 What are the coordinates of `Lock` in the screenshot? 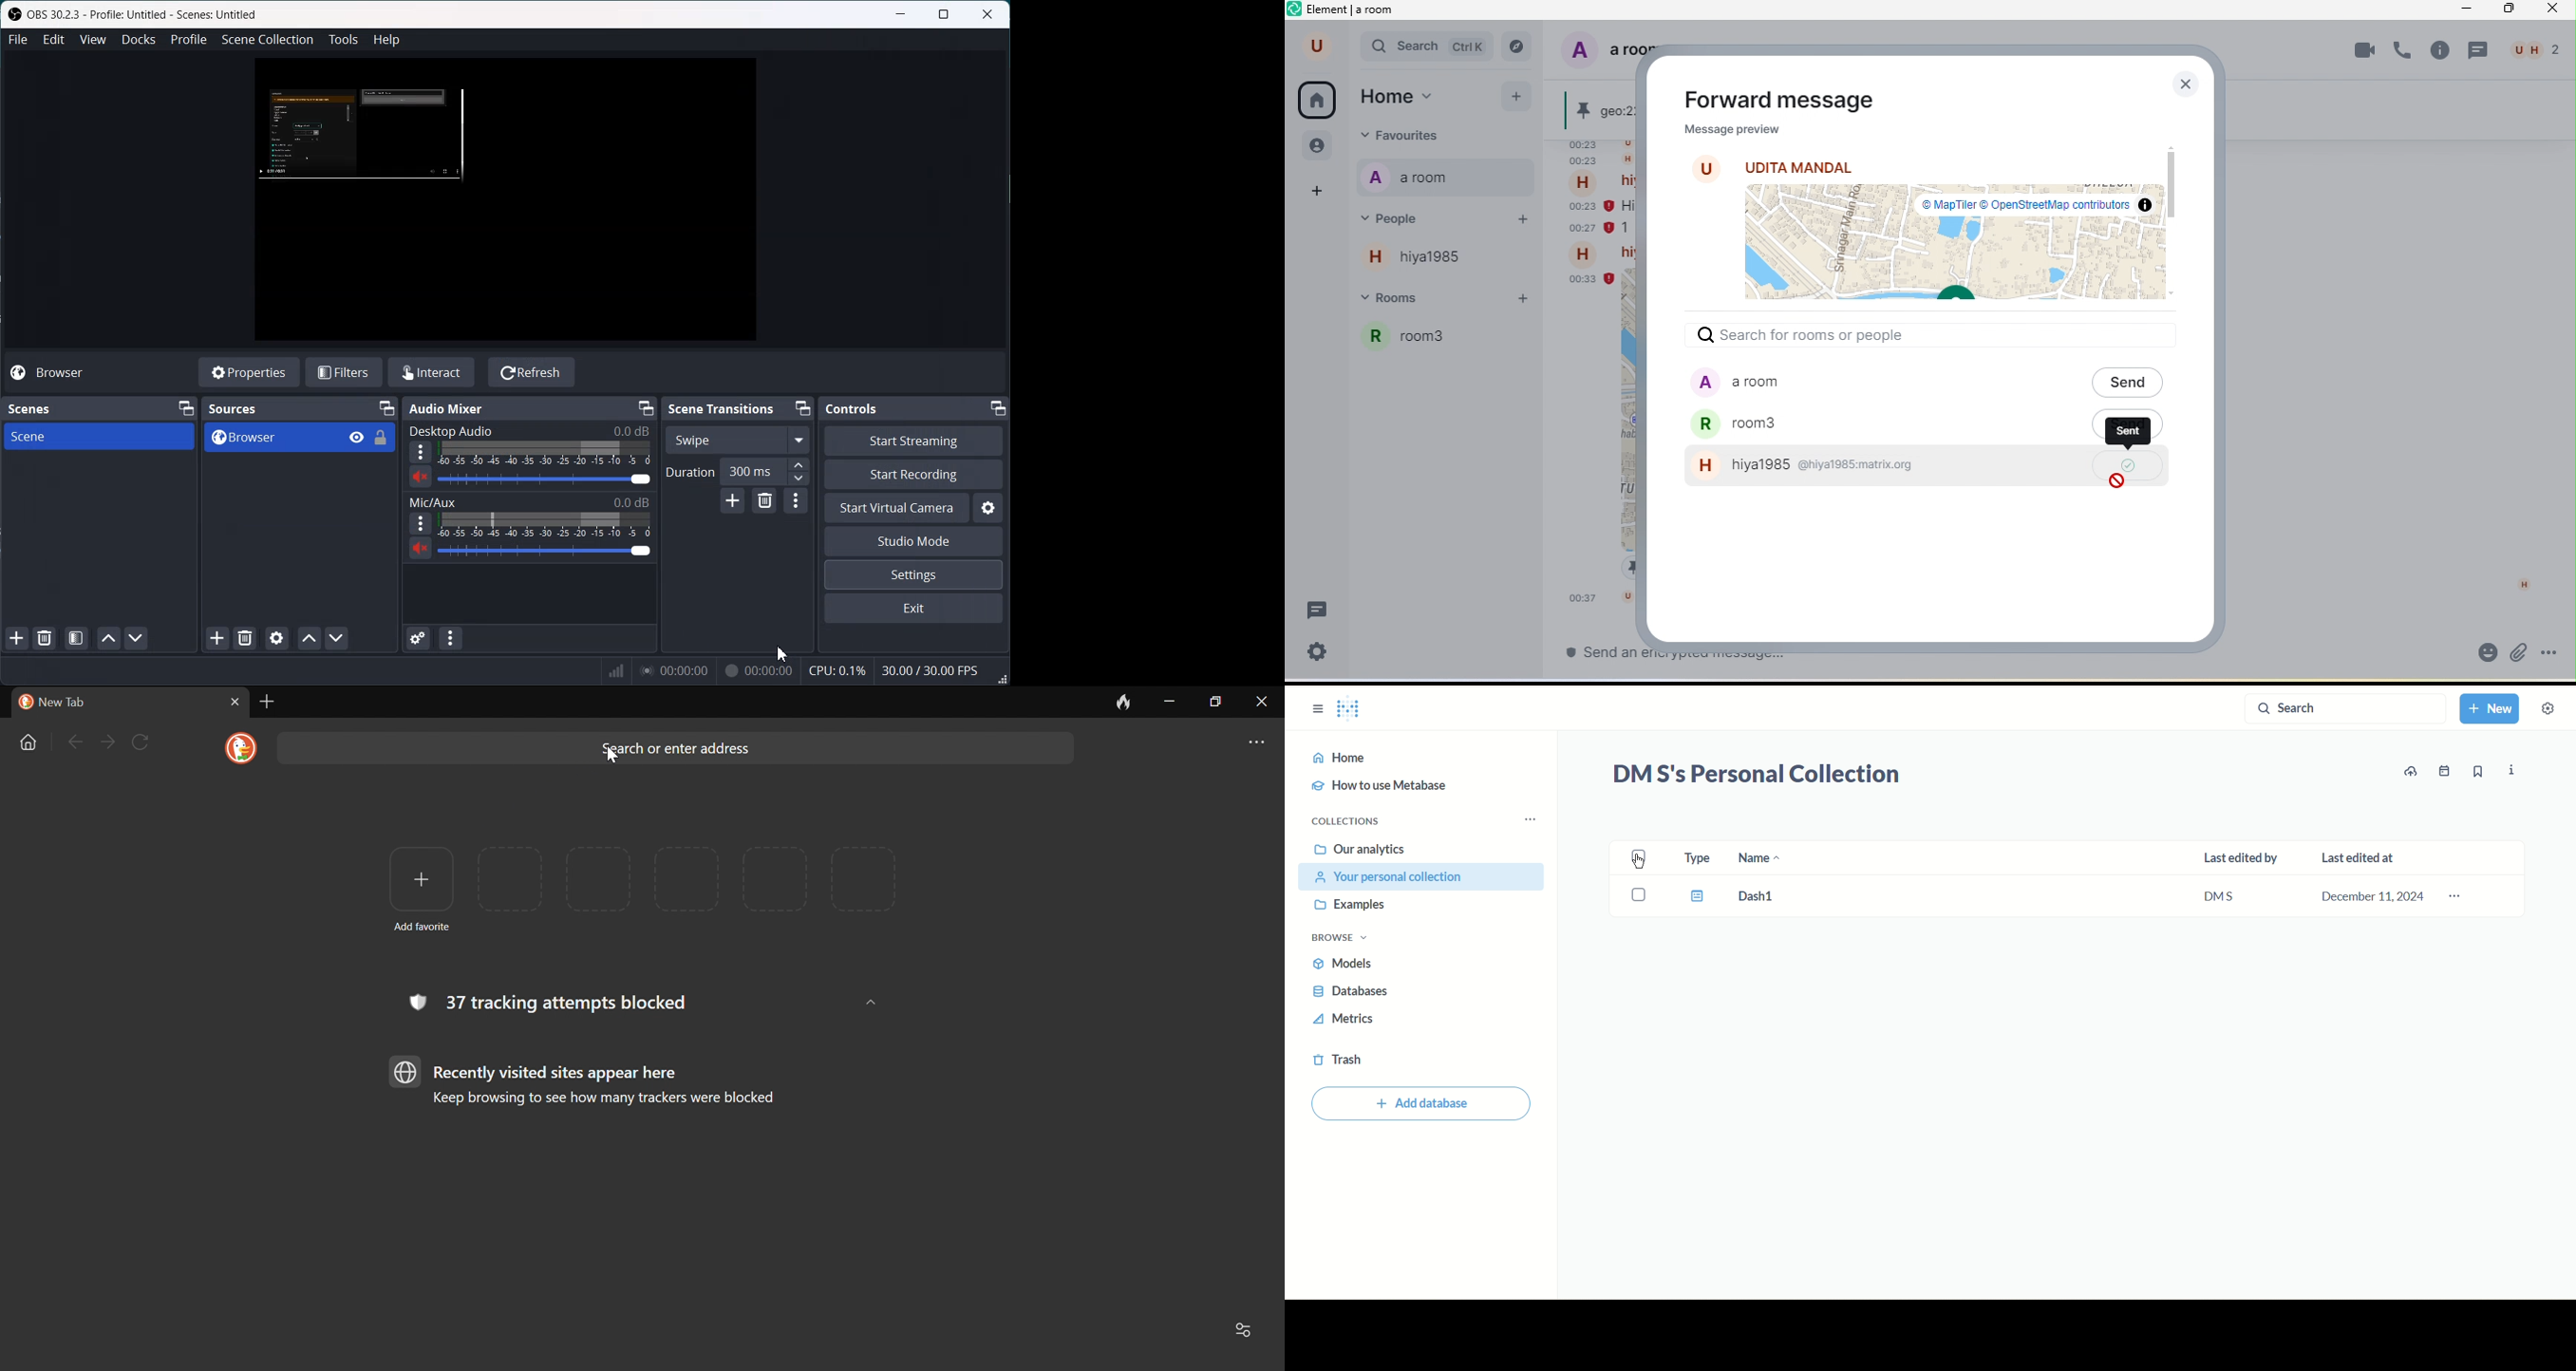 It's located at (381, 437).